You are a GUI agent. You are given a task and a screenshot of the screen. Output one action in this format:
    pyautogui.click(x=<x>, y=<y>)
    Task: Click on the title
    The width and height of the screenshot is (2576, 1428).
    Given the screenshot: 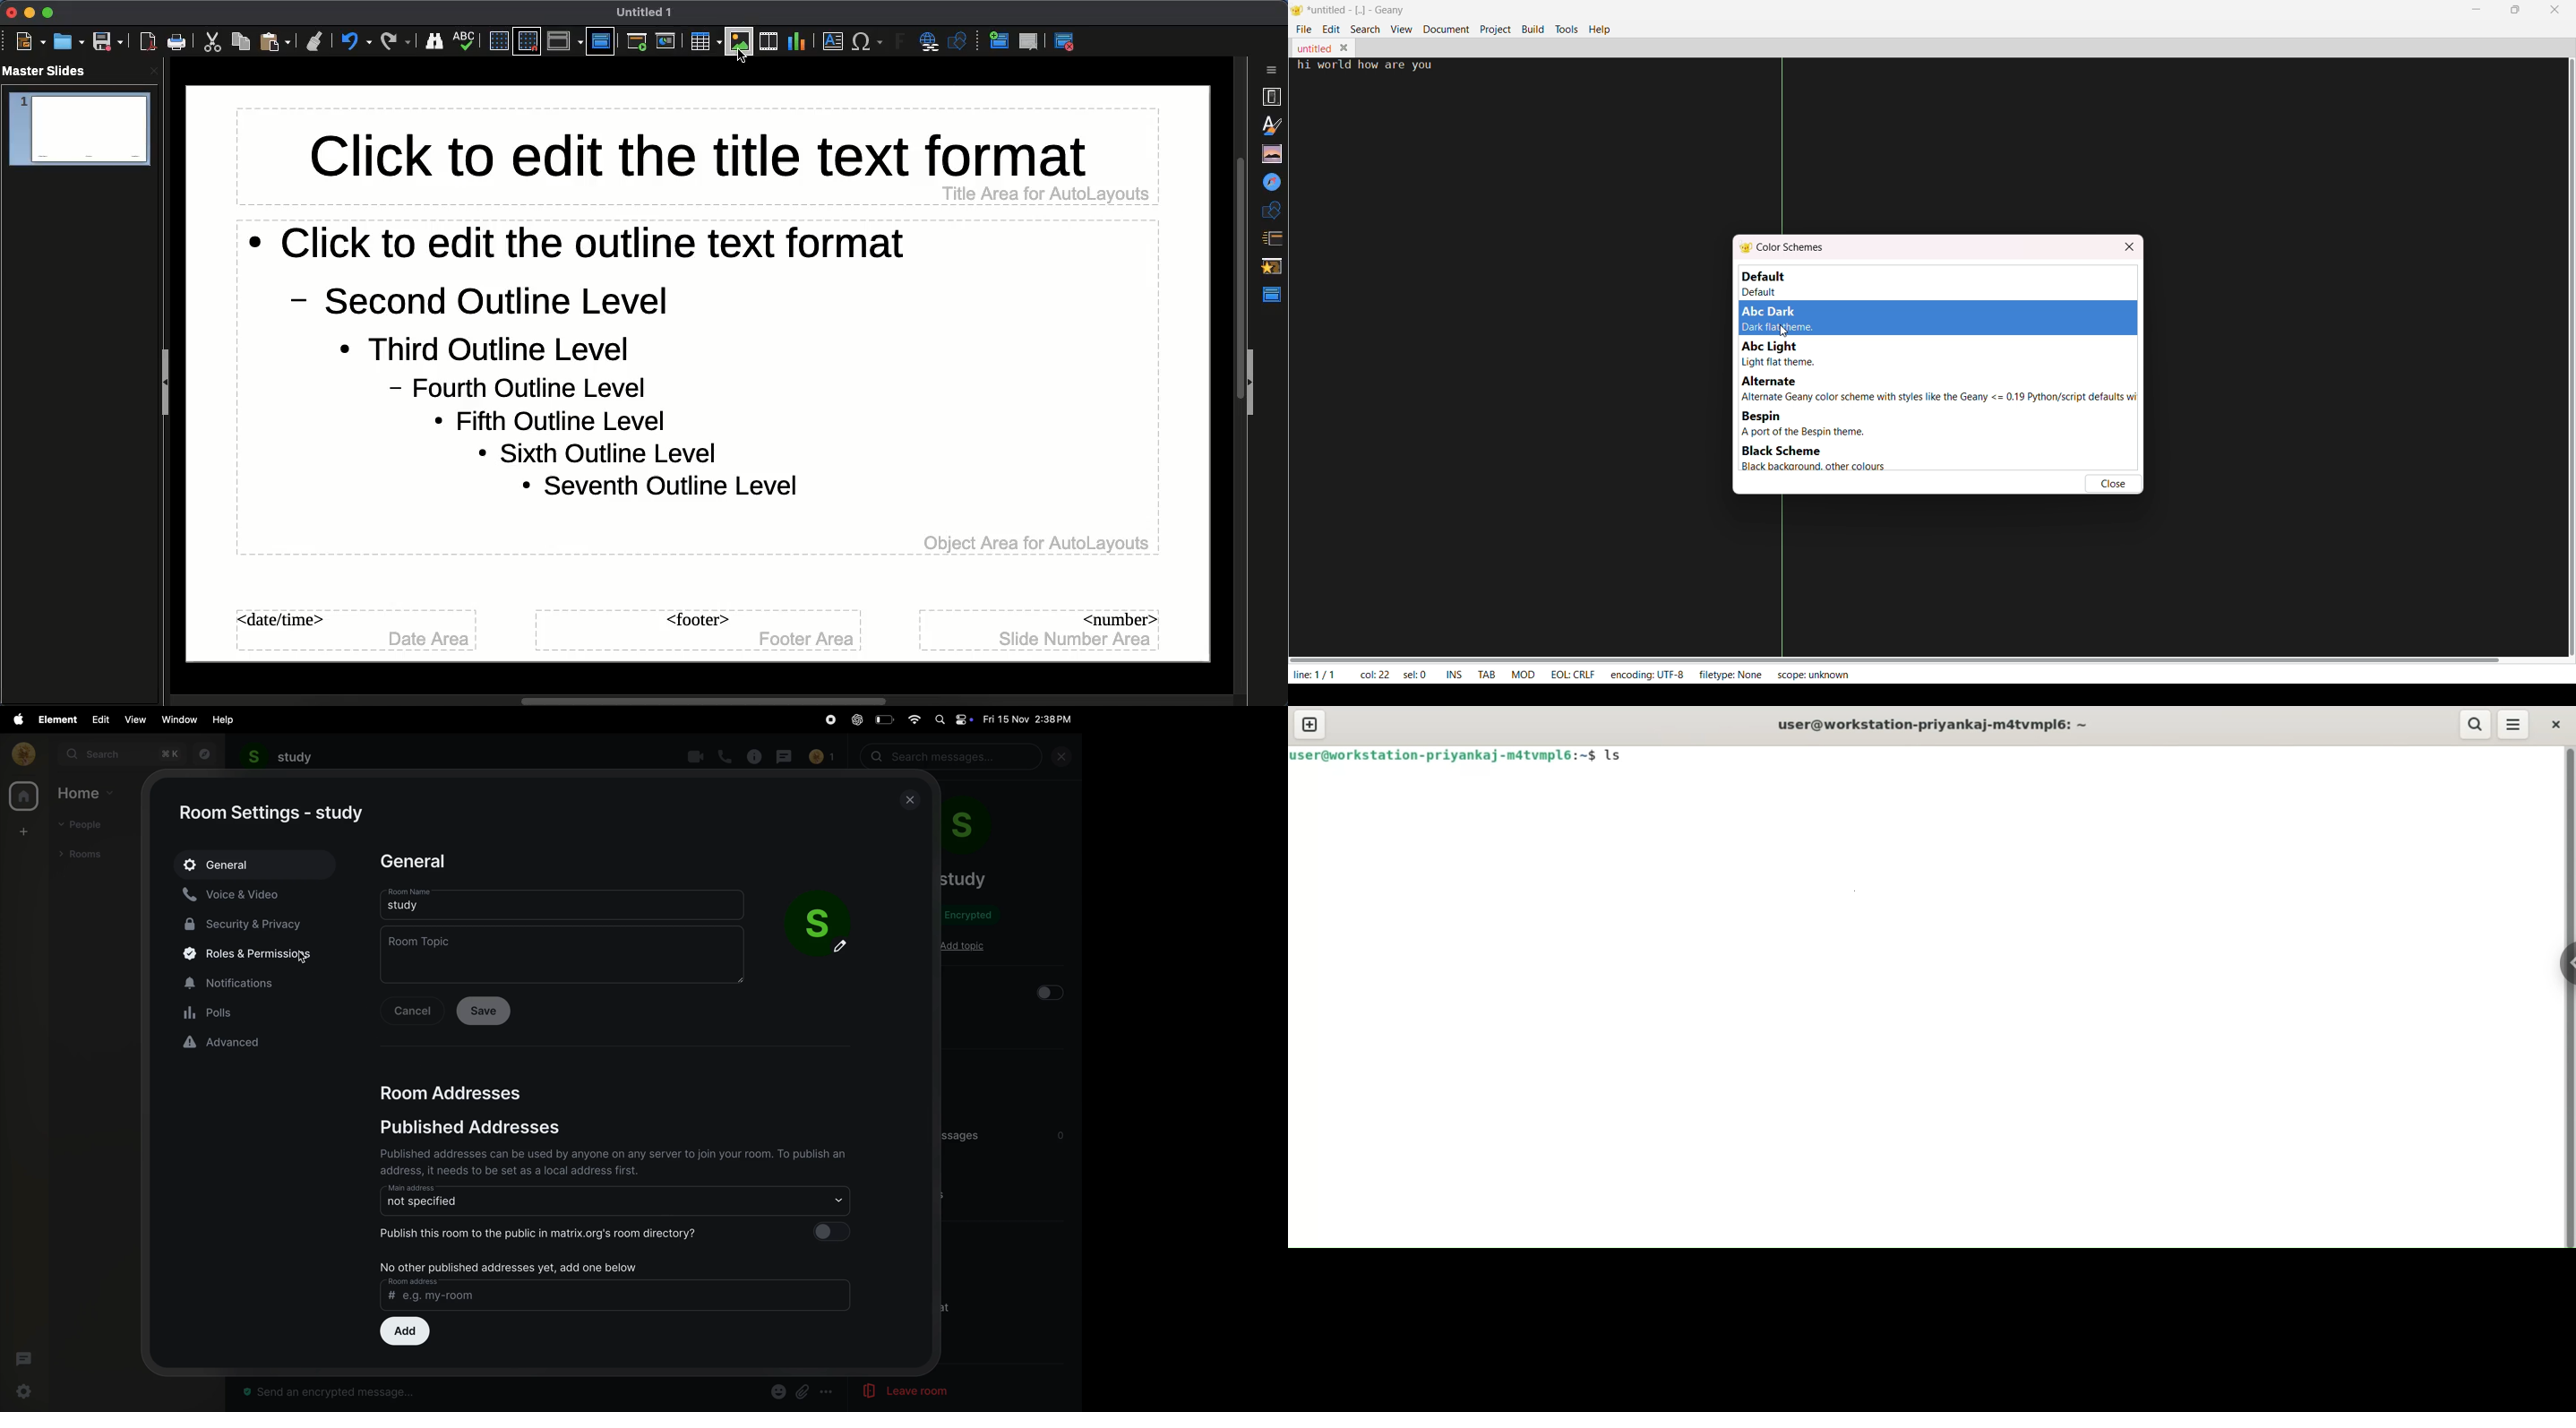 What is the action you would take?
    pyautogui.click(x=1358, y=11)
    